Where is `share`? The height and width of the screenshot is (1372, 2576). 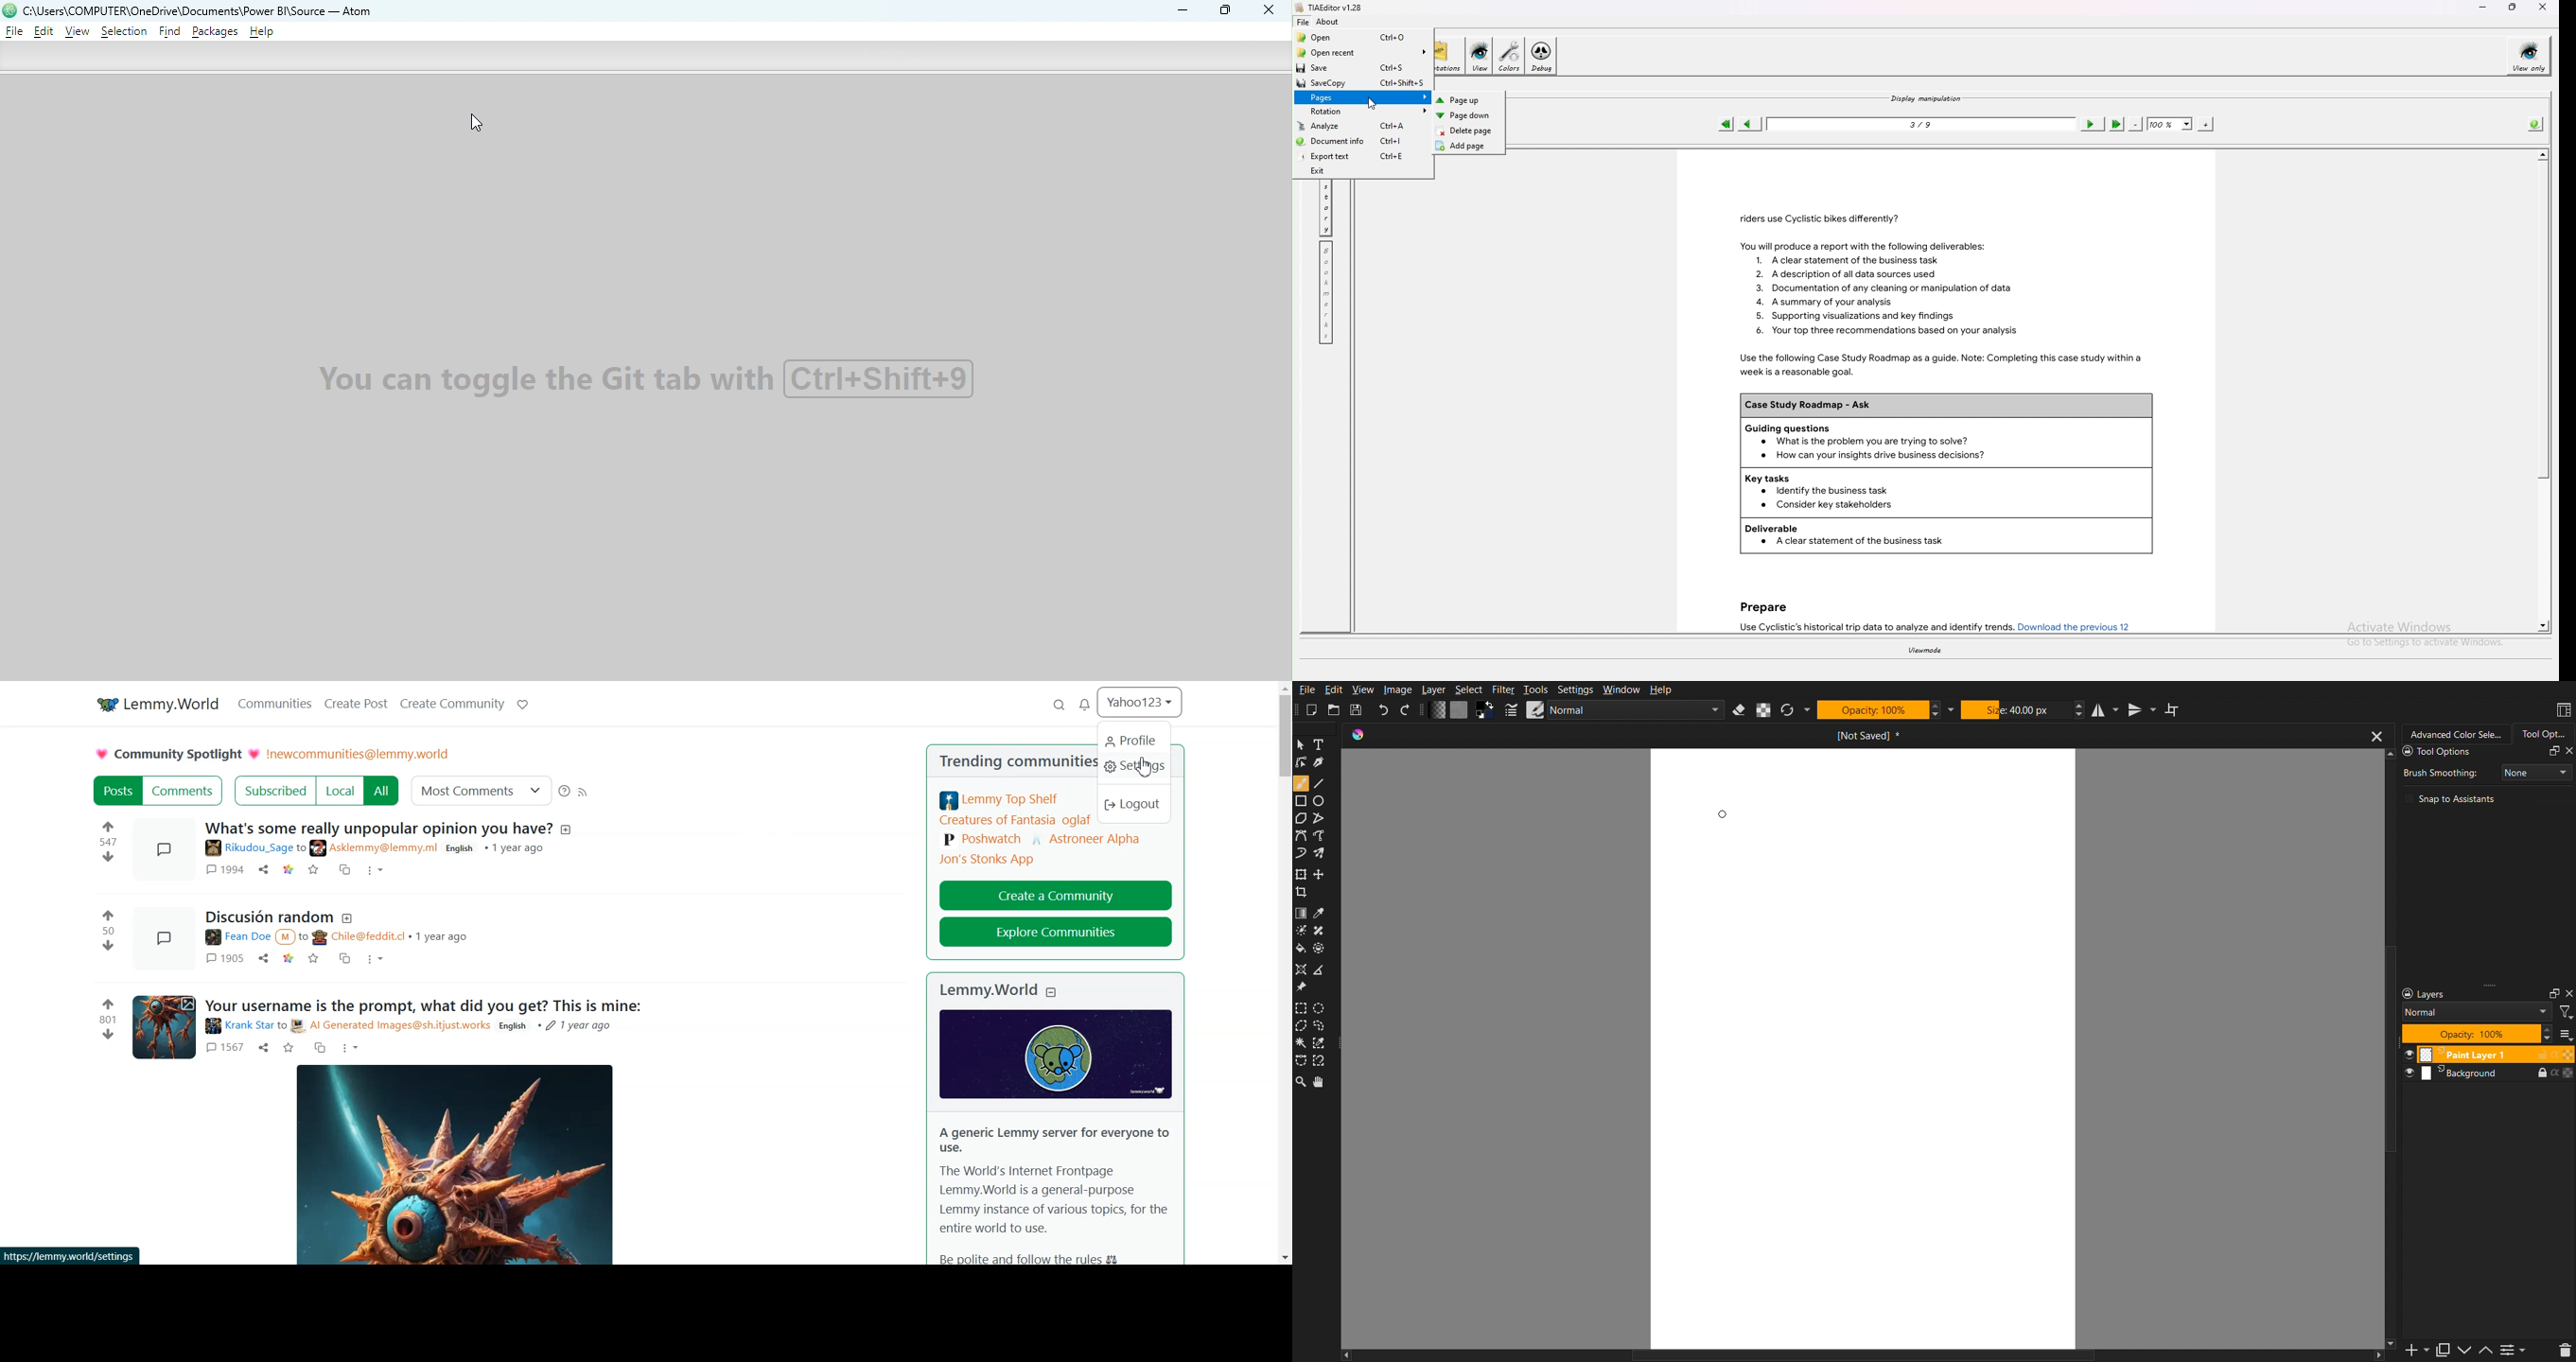 share is located at coordinates (263, 869).